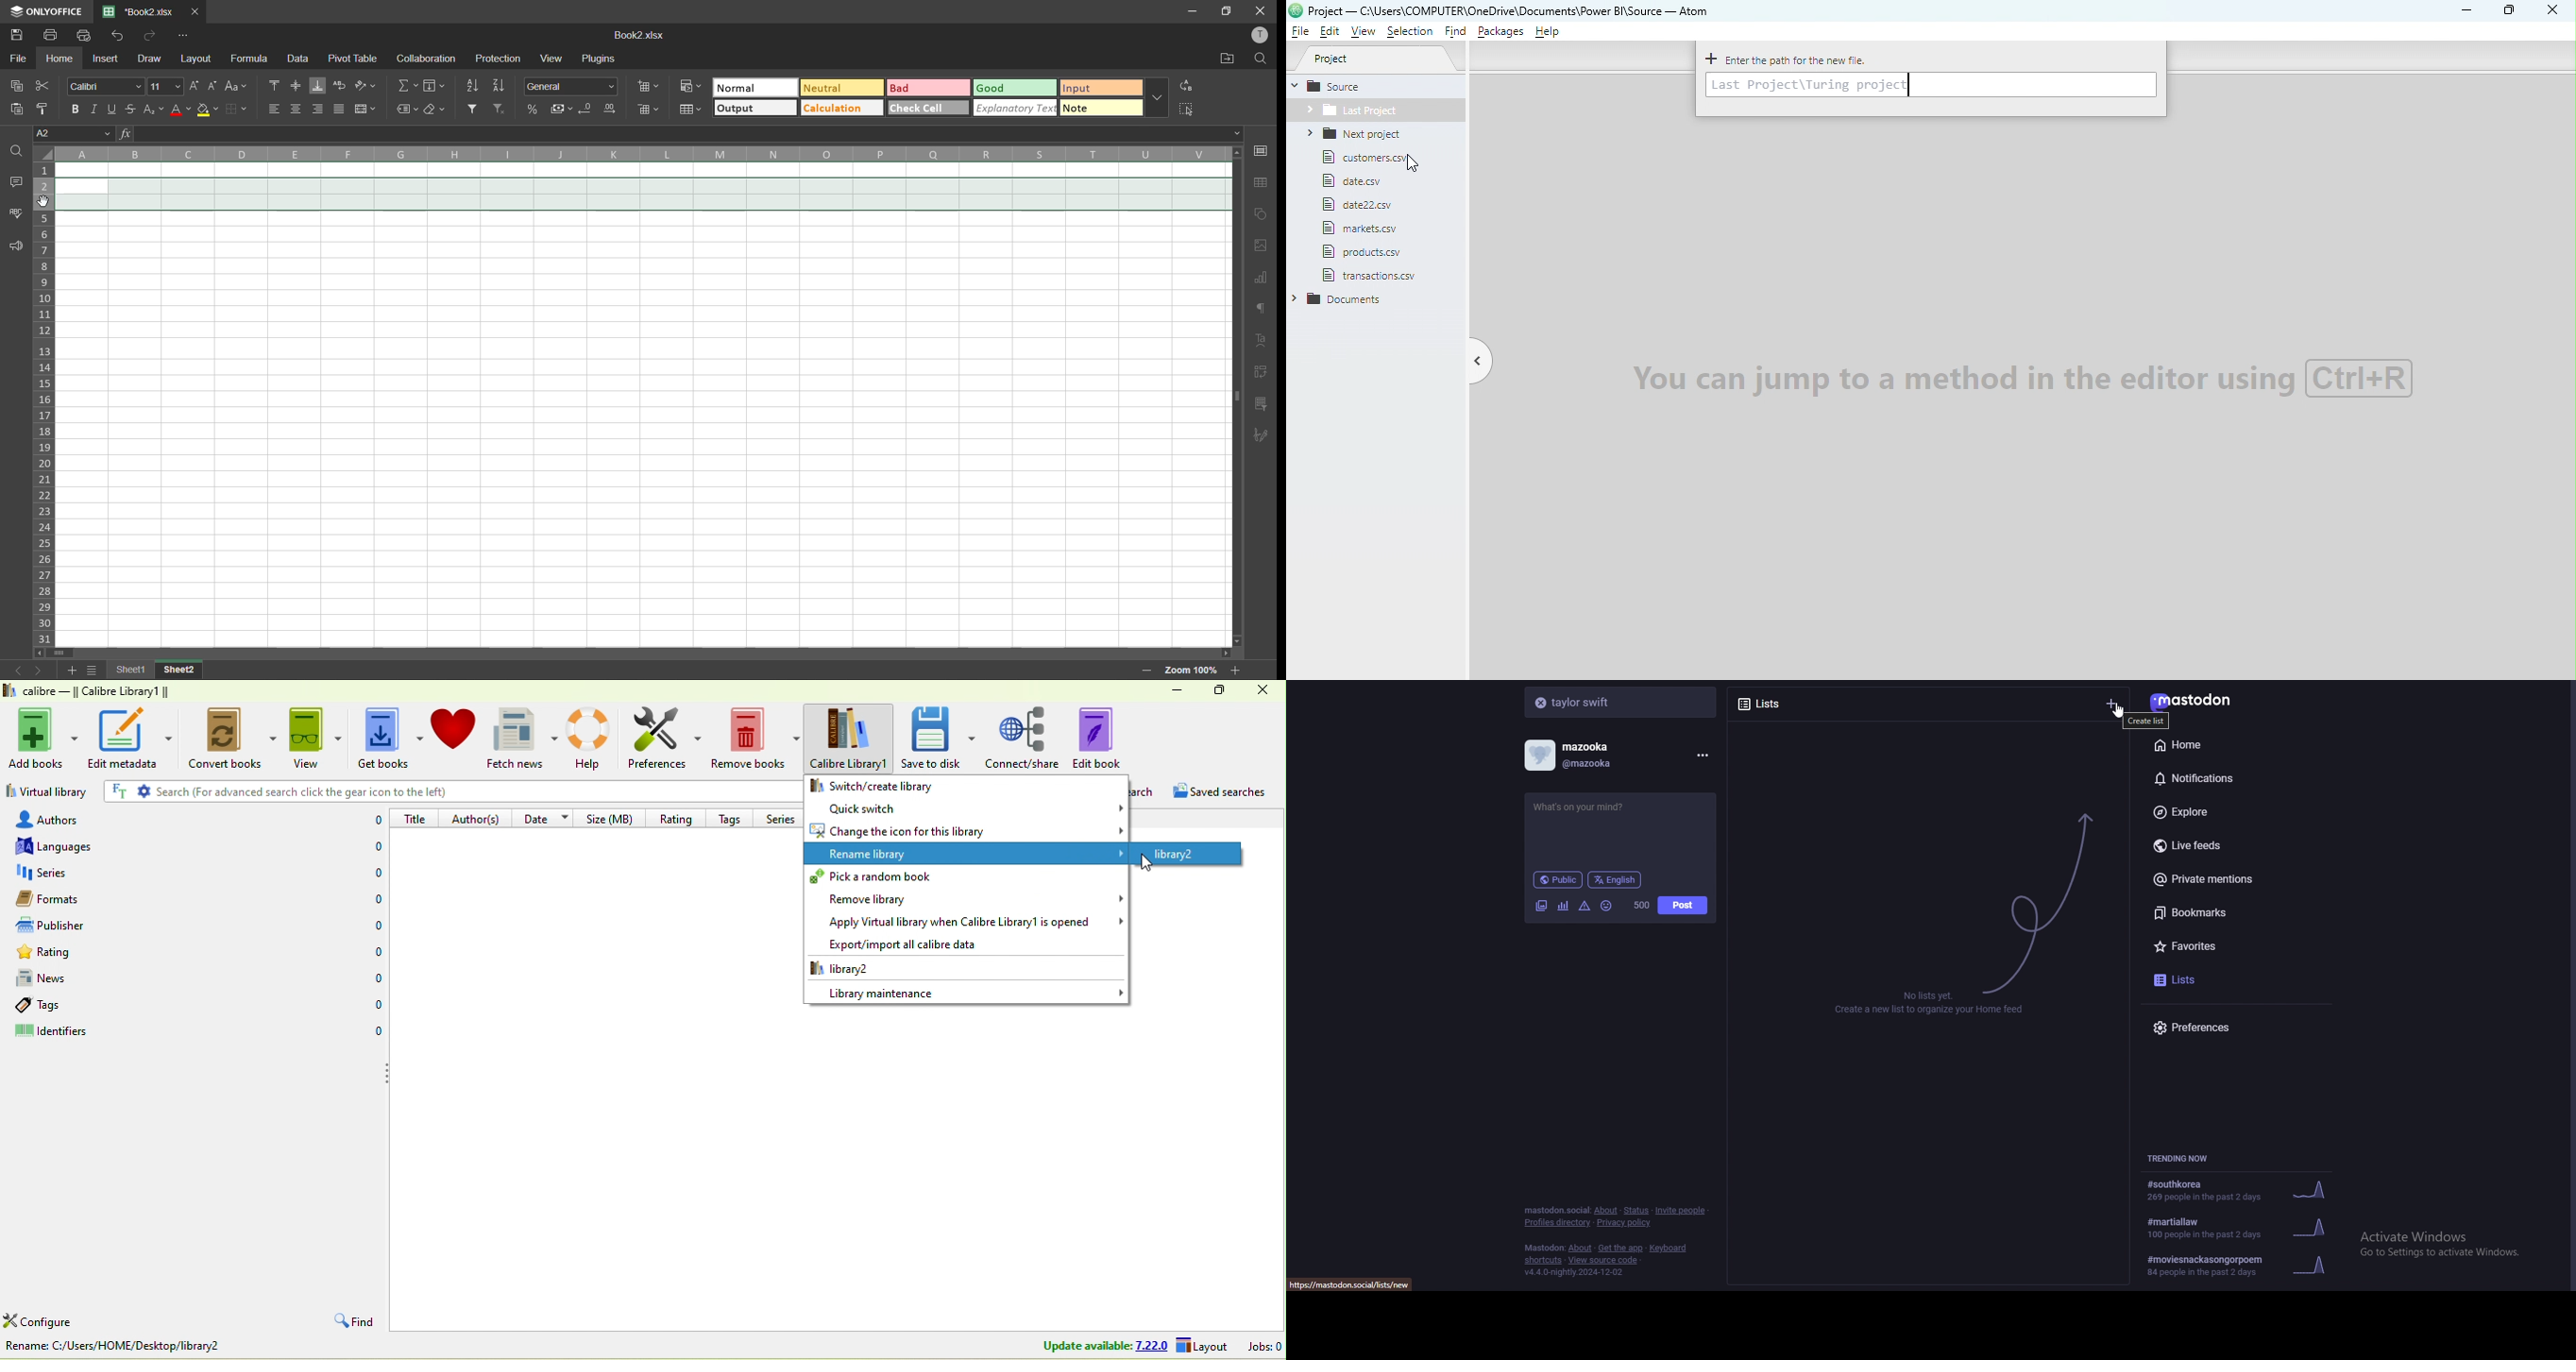 The image size is (2576, 1372). I want to click on align bottom, so click(315, 86).